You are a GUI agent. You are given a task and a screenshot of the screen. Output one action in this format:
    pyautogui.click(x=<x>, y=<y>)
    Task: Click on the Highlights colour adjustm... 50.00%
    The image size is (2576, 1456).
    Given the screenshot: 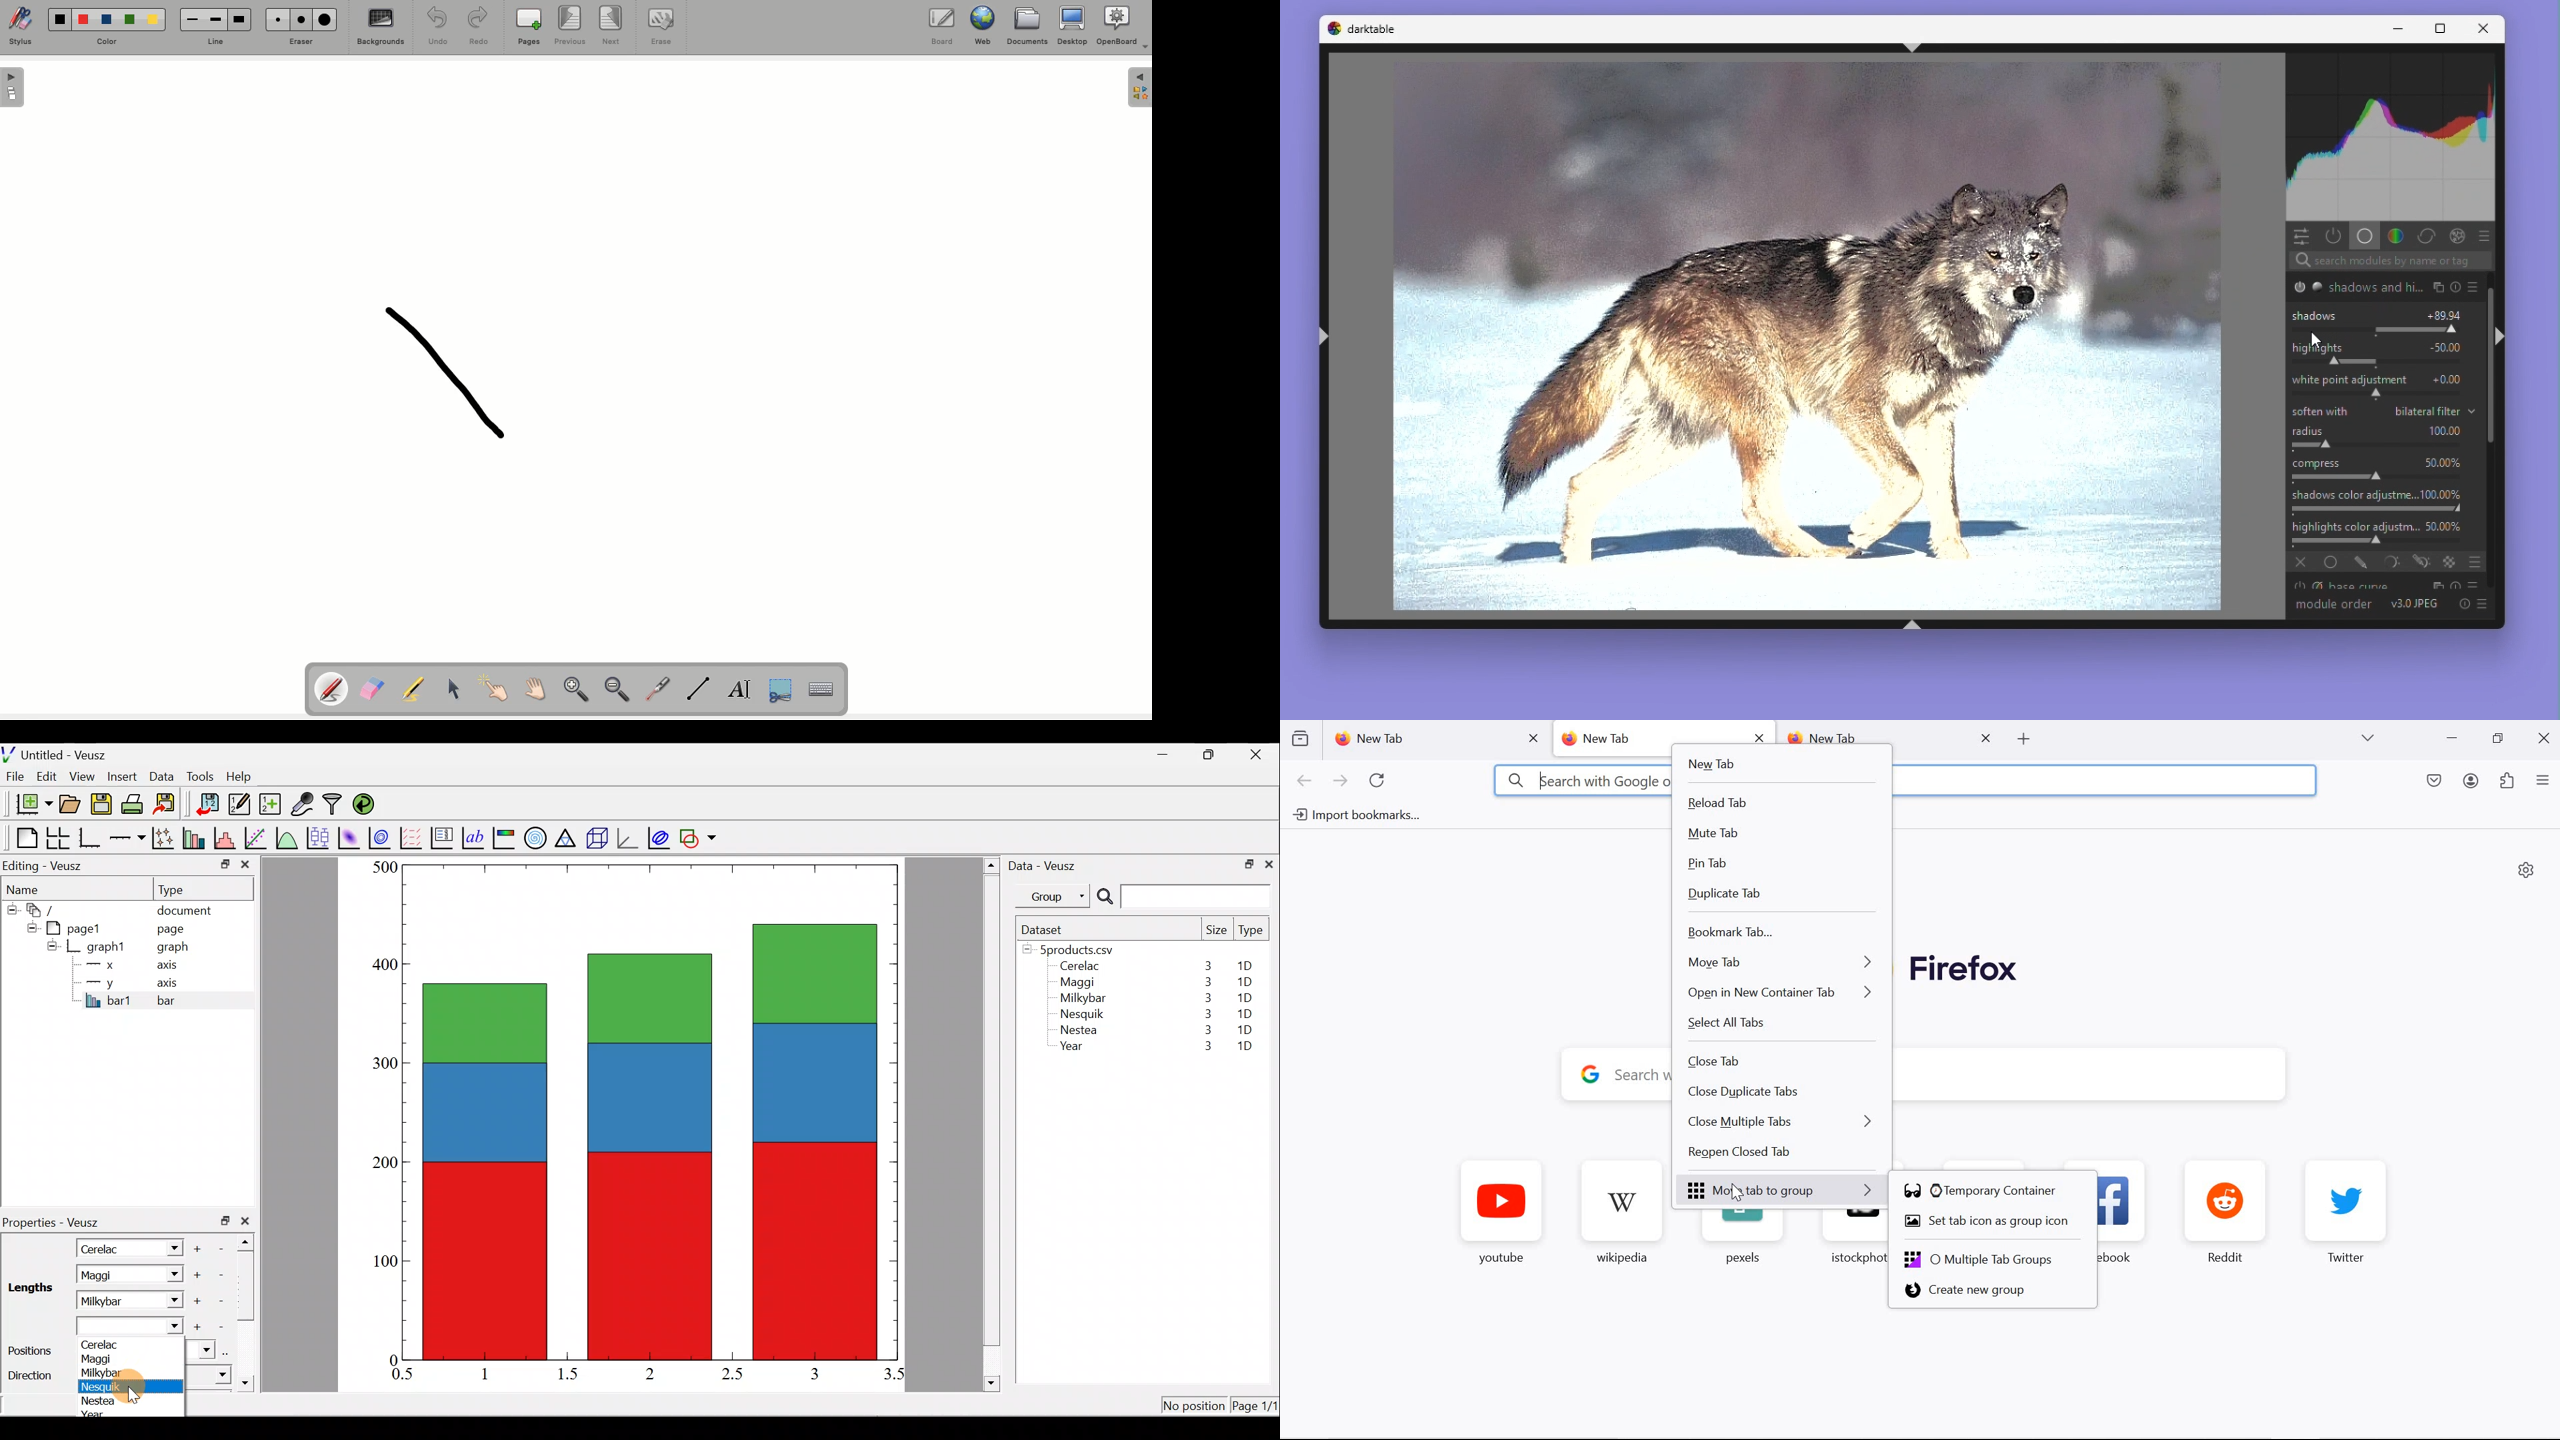 What is the action you would take?
    pyautogui.click(x=2376, y=527)
    